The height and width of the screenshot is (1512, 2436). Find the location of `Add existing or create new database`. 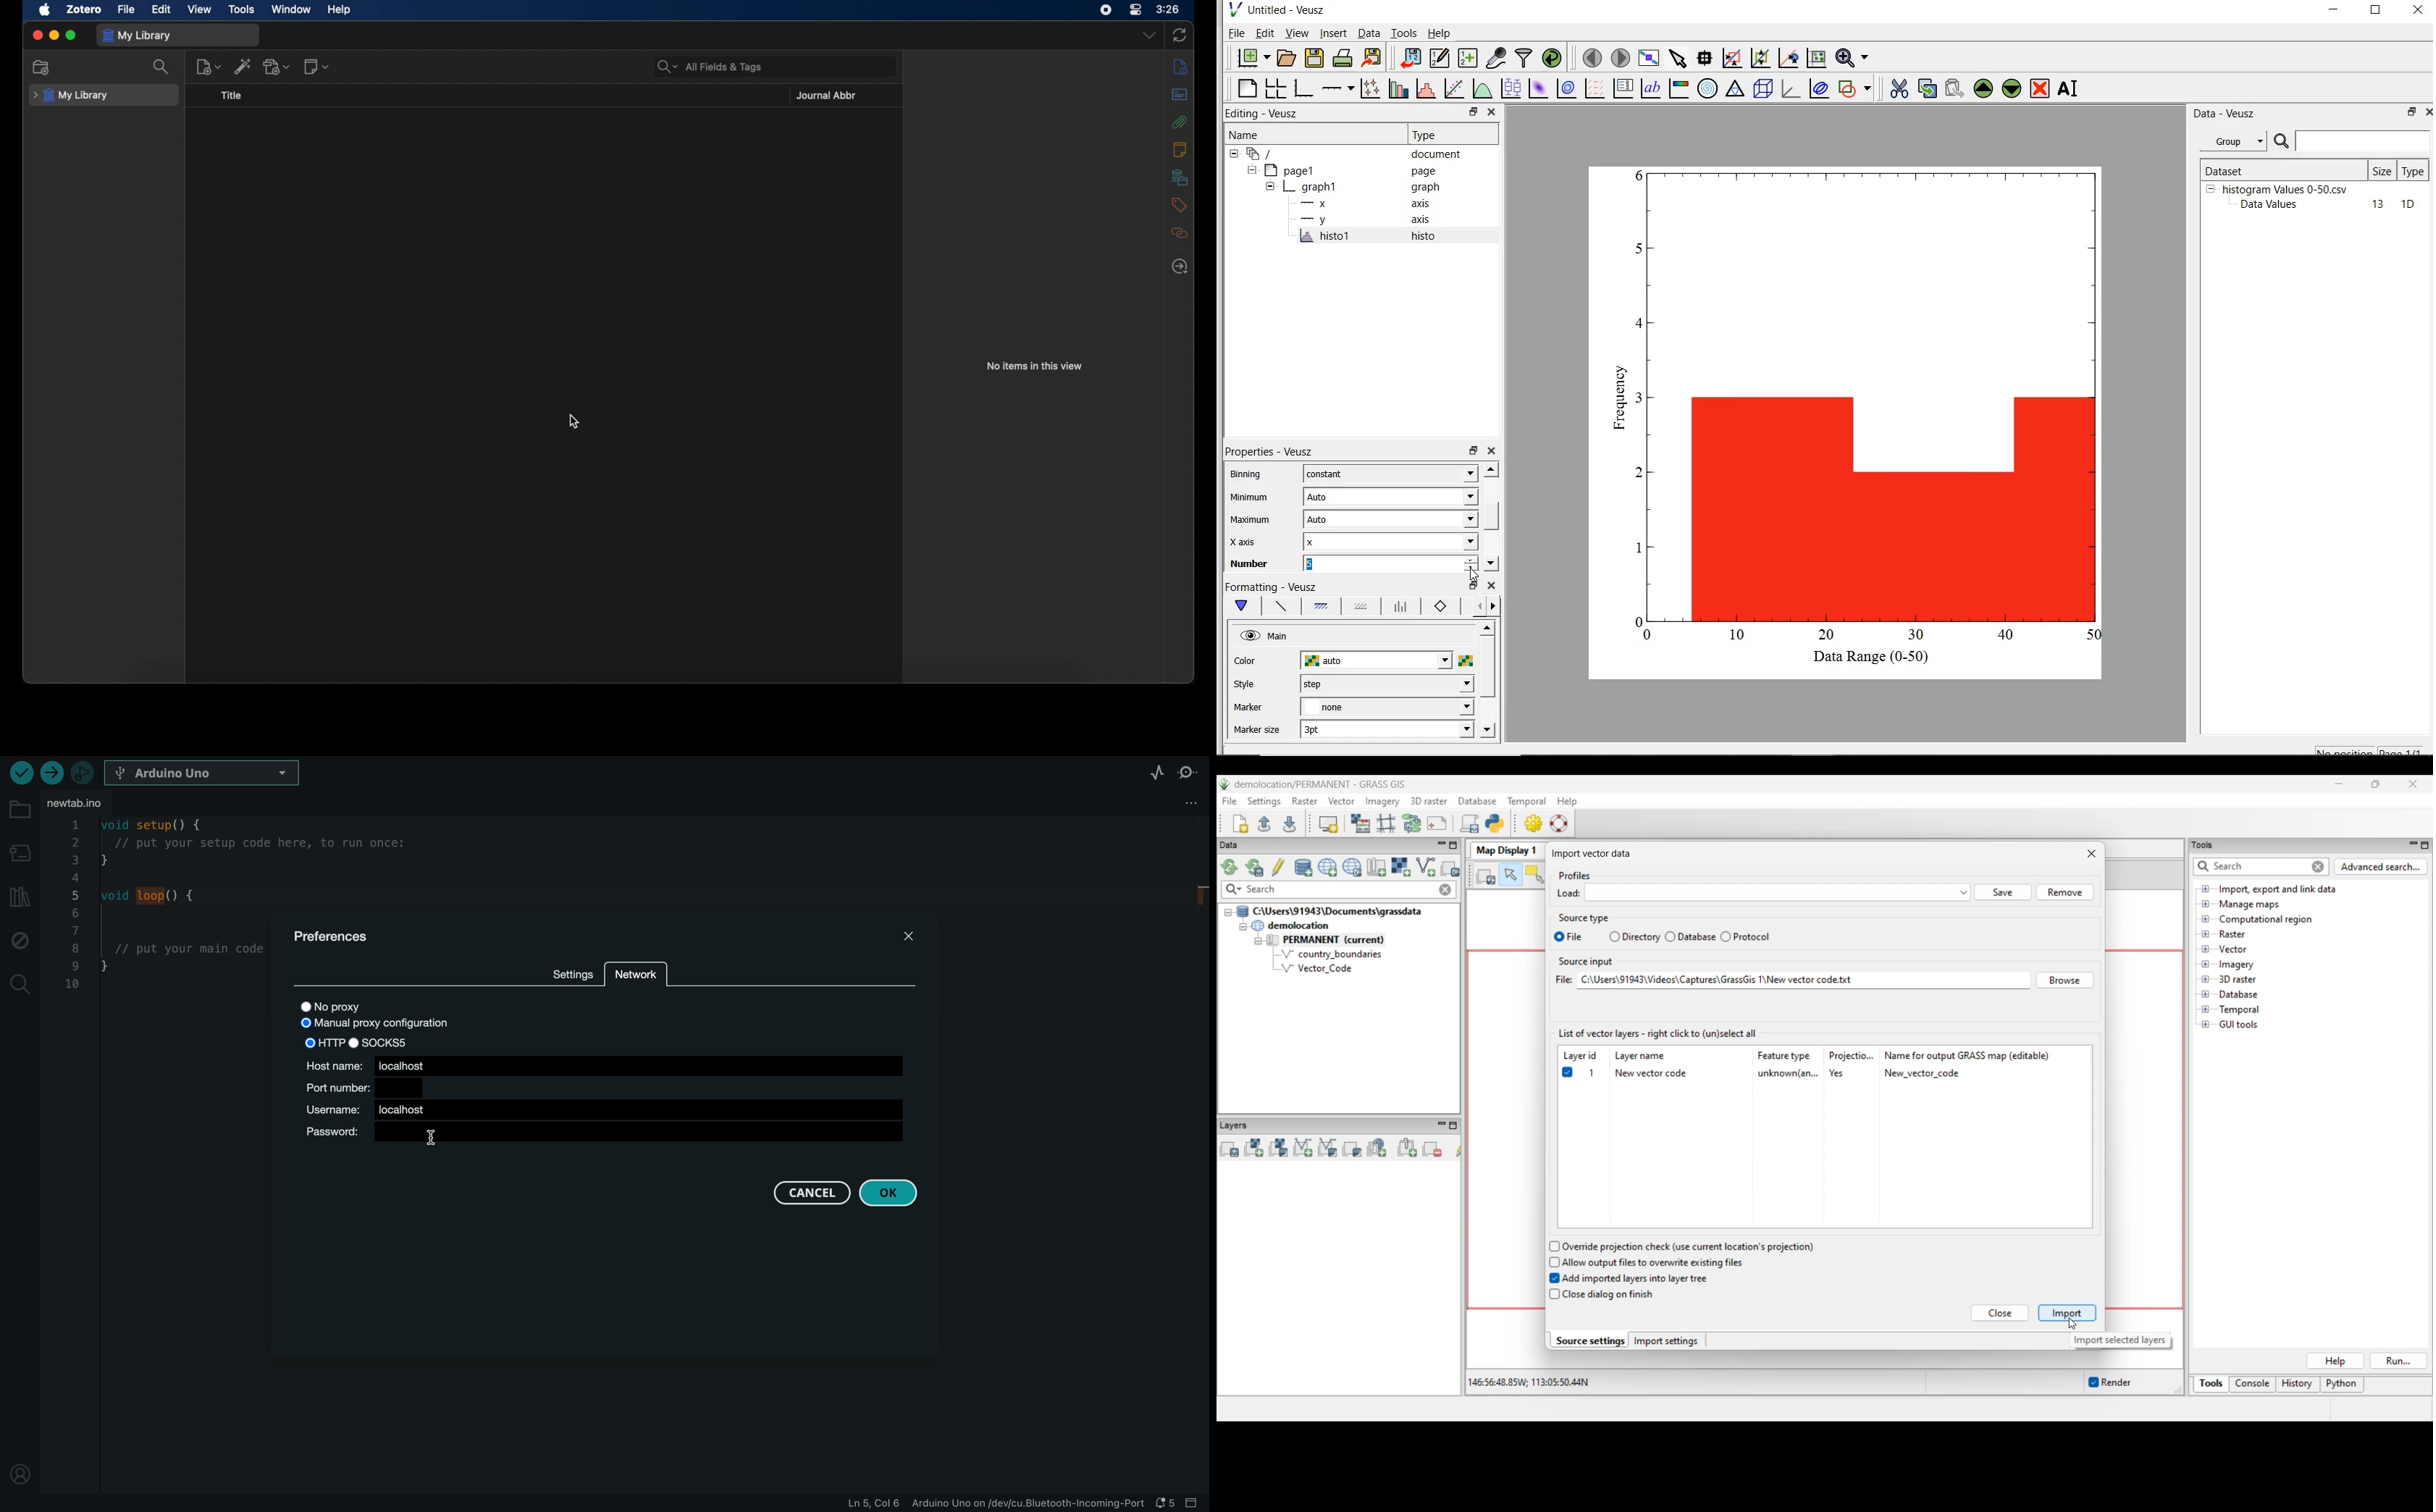

Add existing or create new database is located at coordinates (1304, 868).